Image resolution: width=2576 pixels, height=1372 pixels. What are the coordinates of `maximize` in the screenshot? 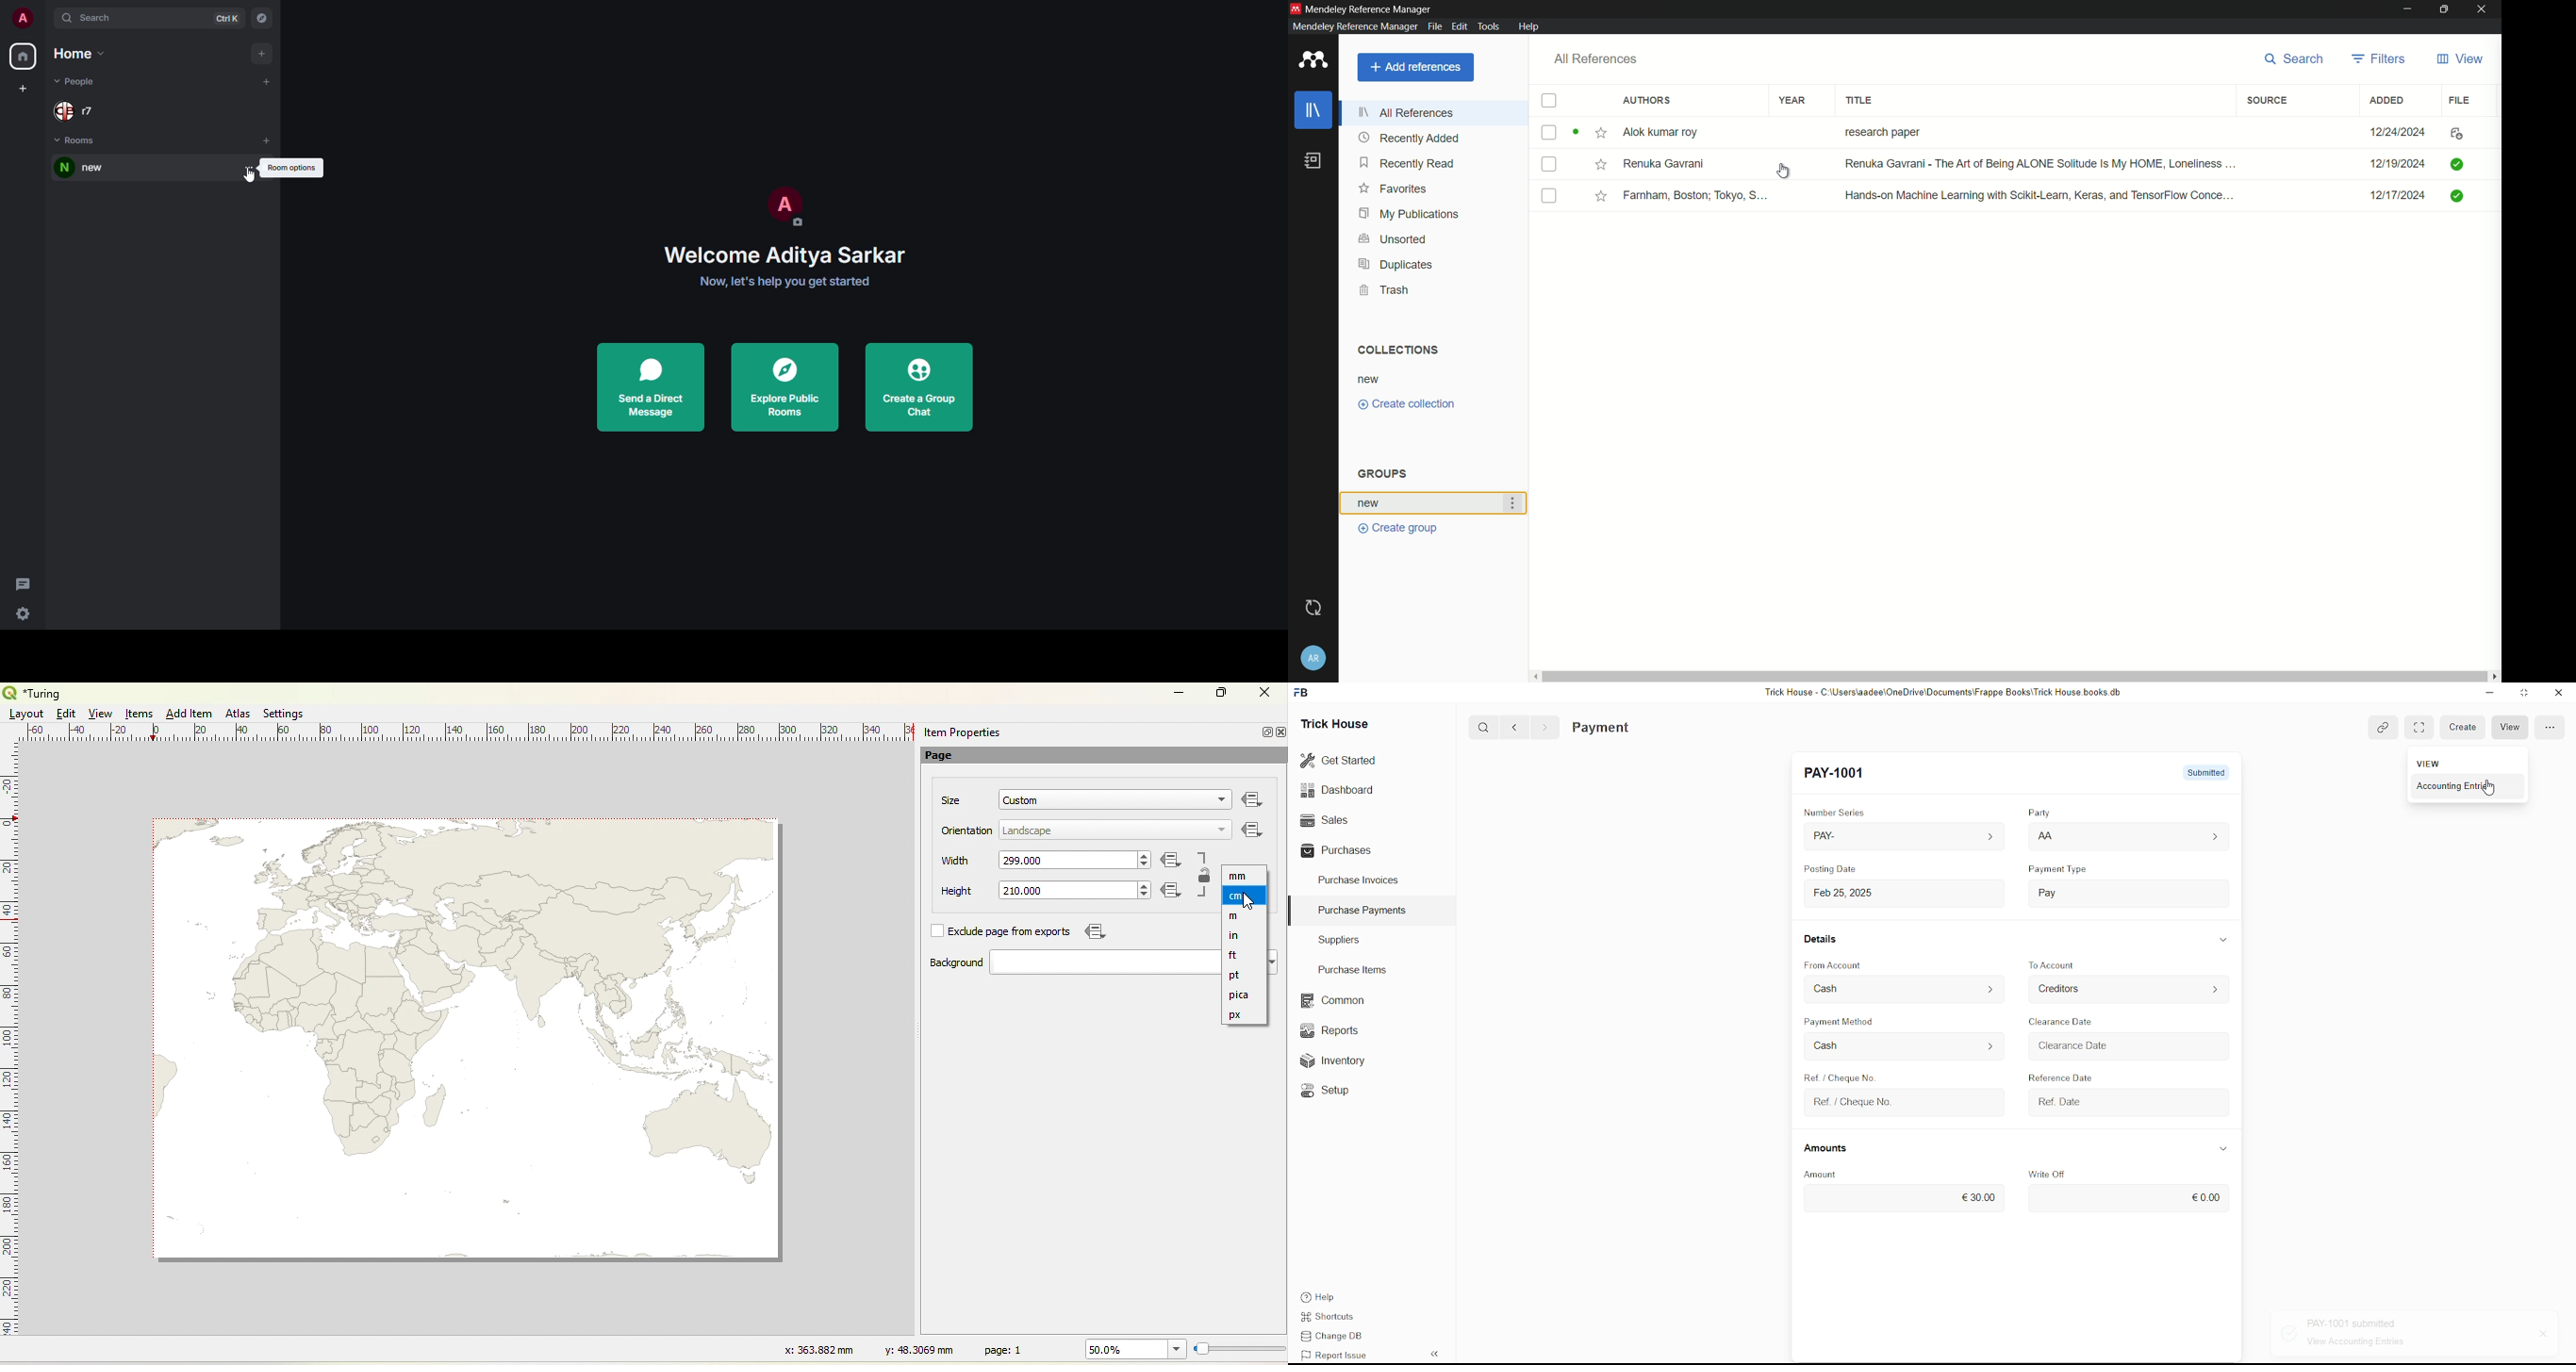 It's located at (2445, 9).